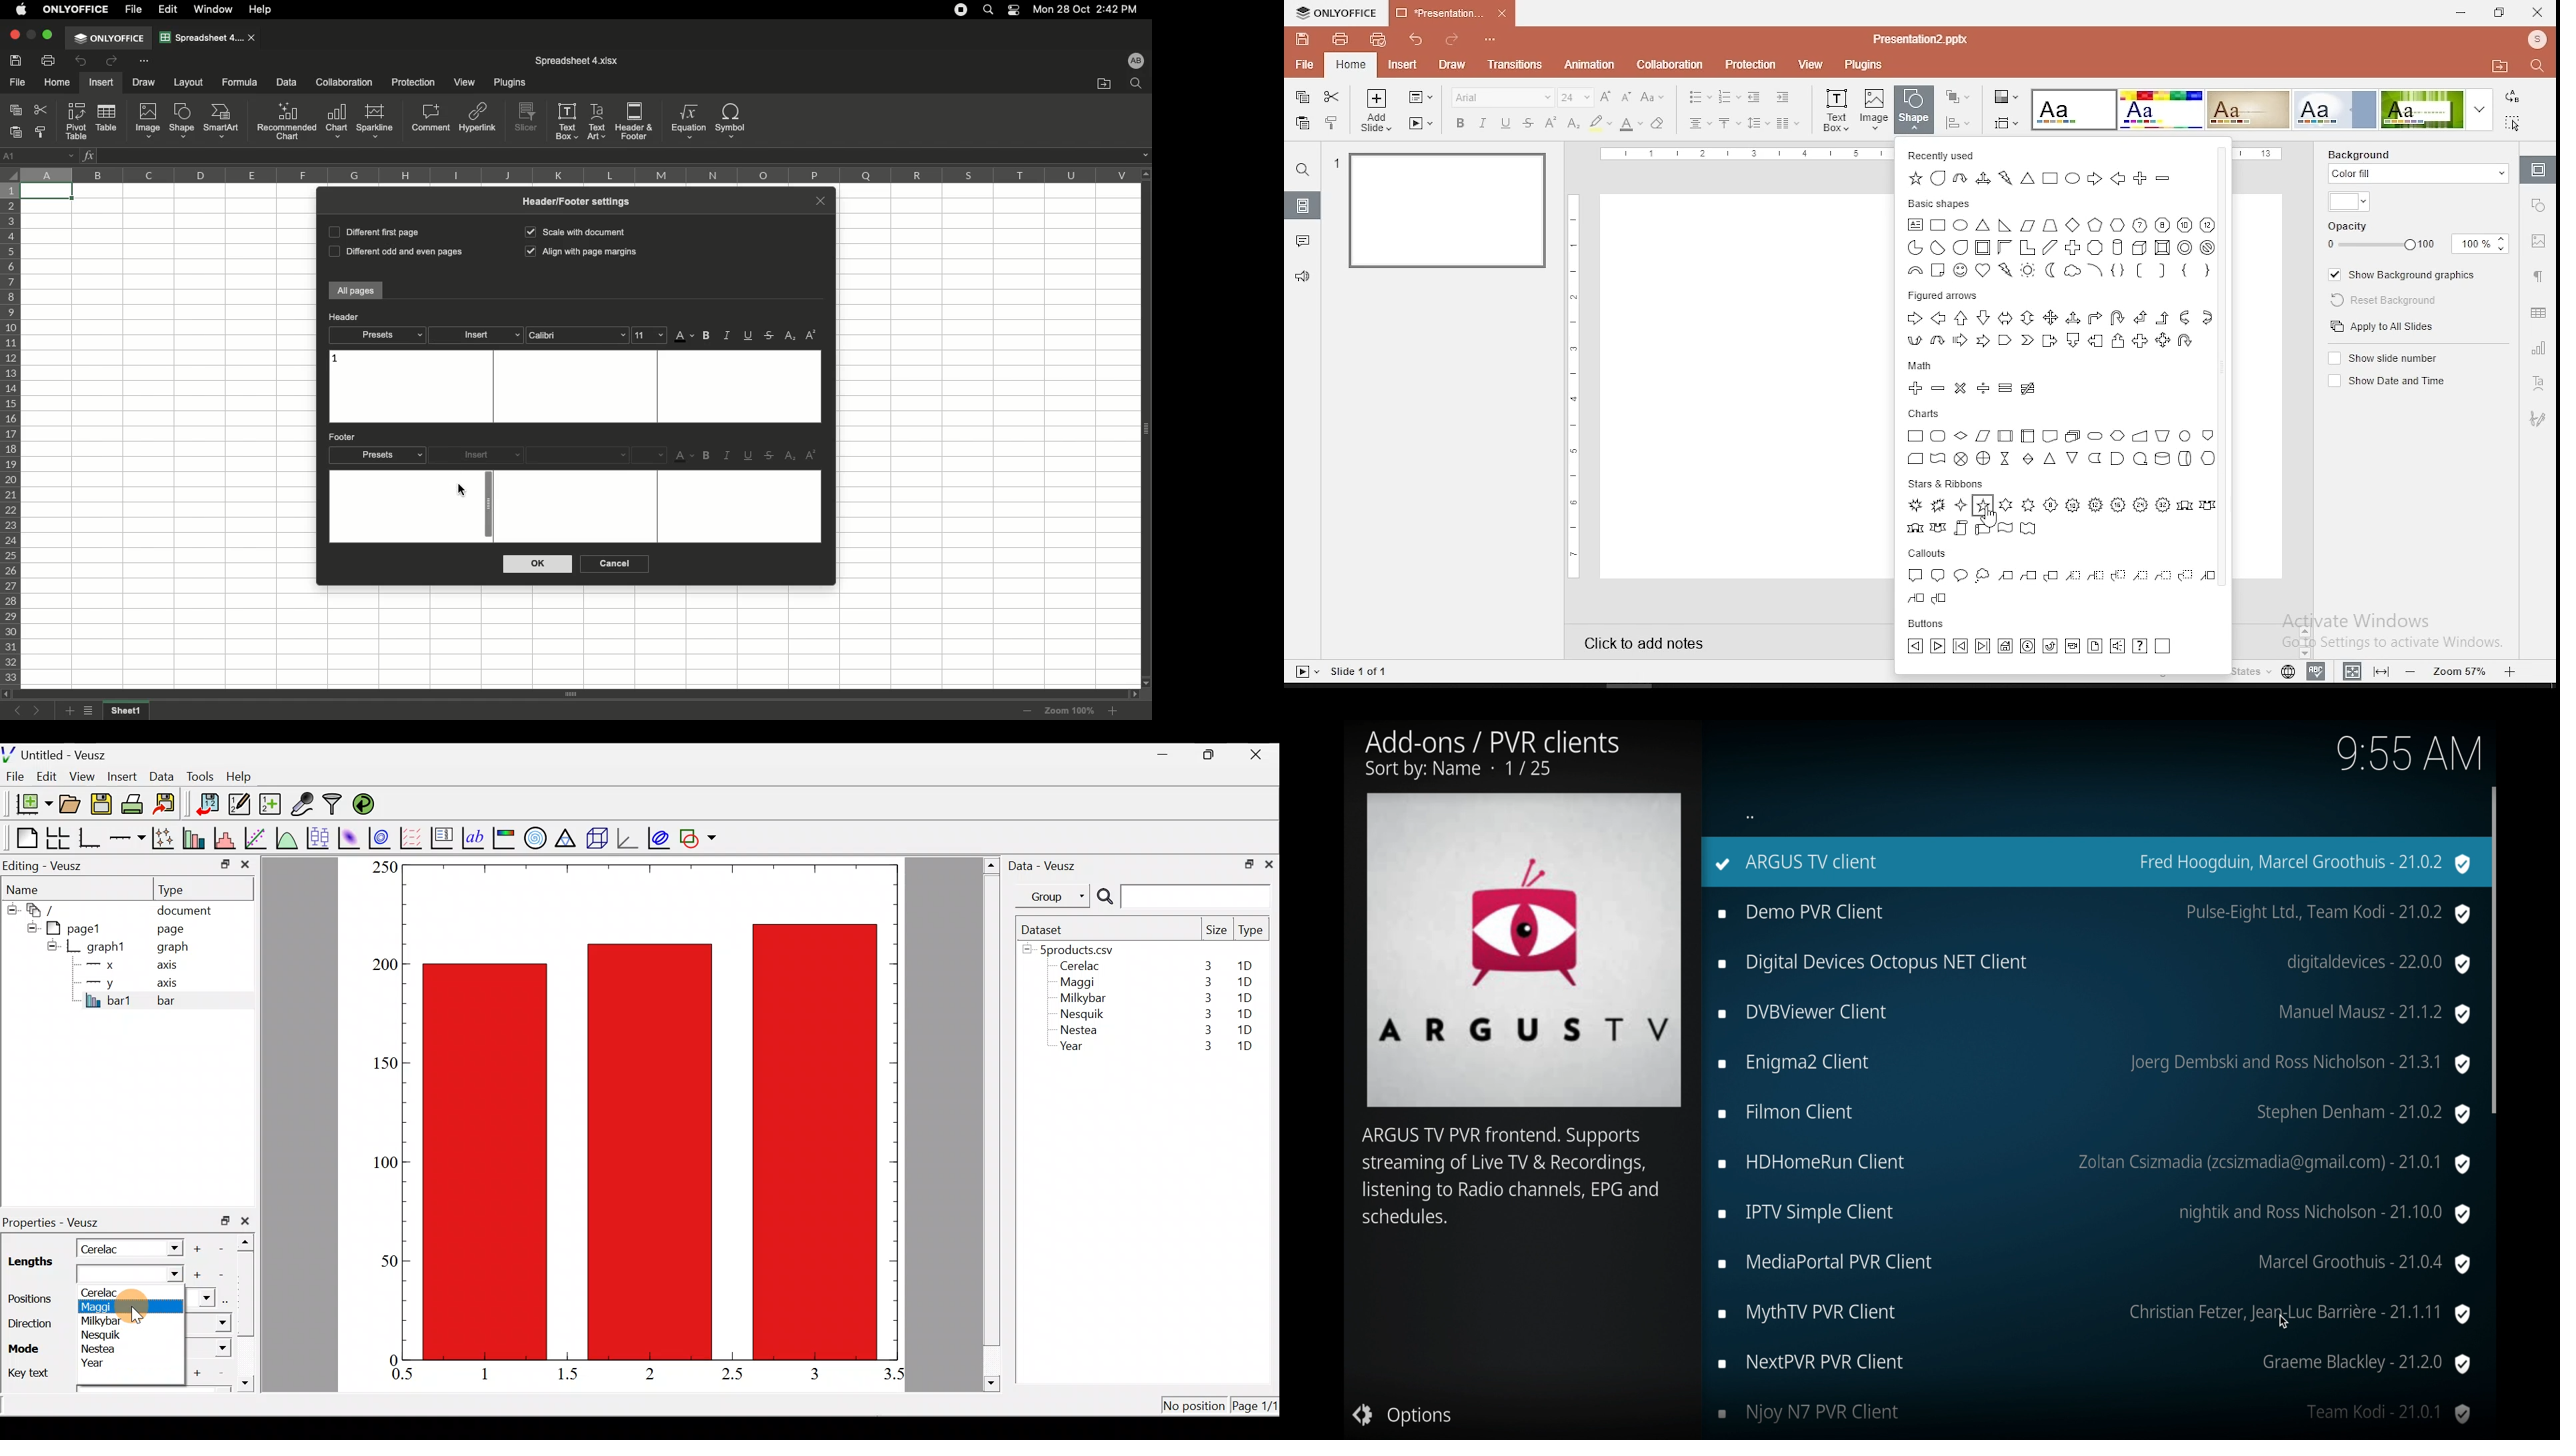 Image resolution: width=2576 pixels, height=1456 pixels. I want to click on Edit, so click(47, 775).